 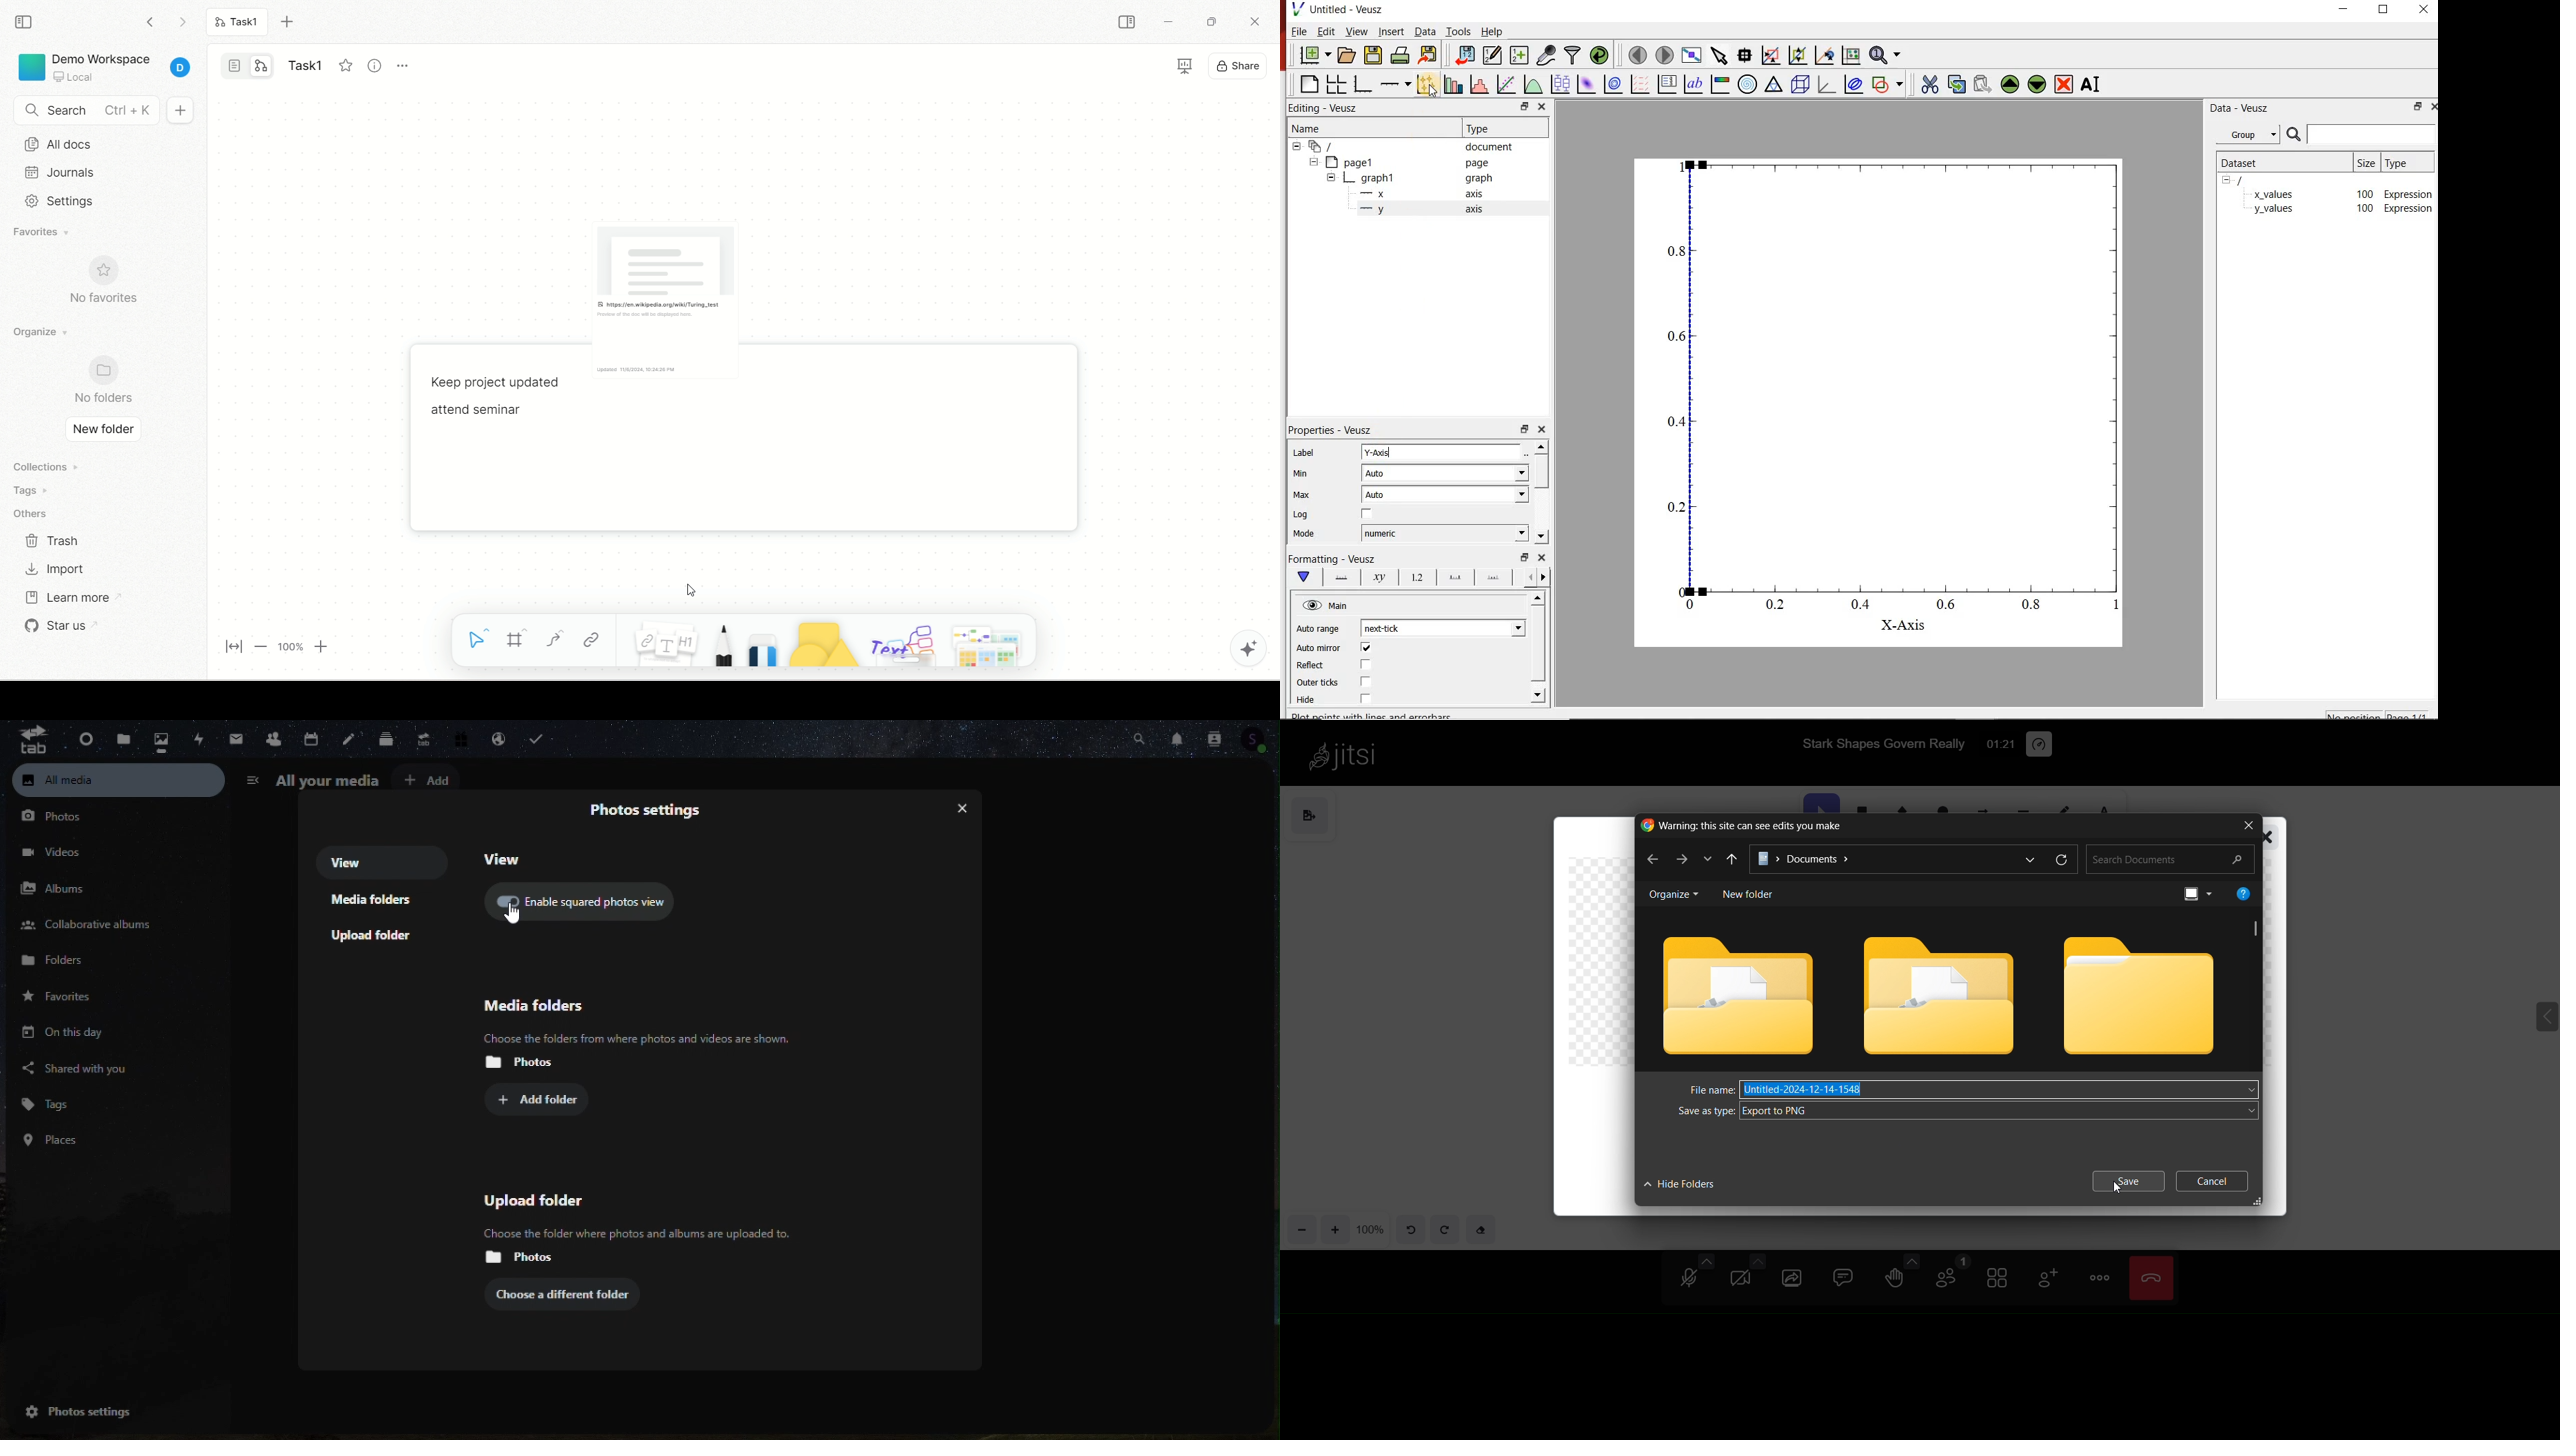 I want to click on Albums , so click(x=63, y=888).